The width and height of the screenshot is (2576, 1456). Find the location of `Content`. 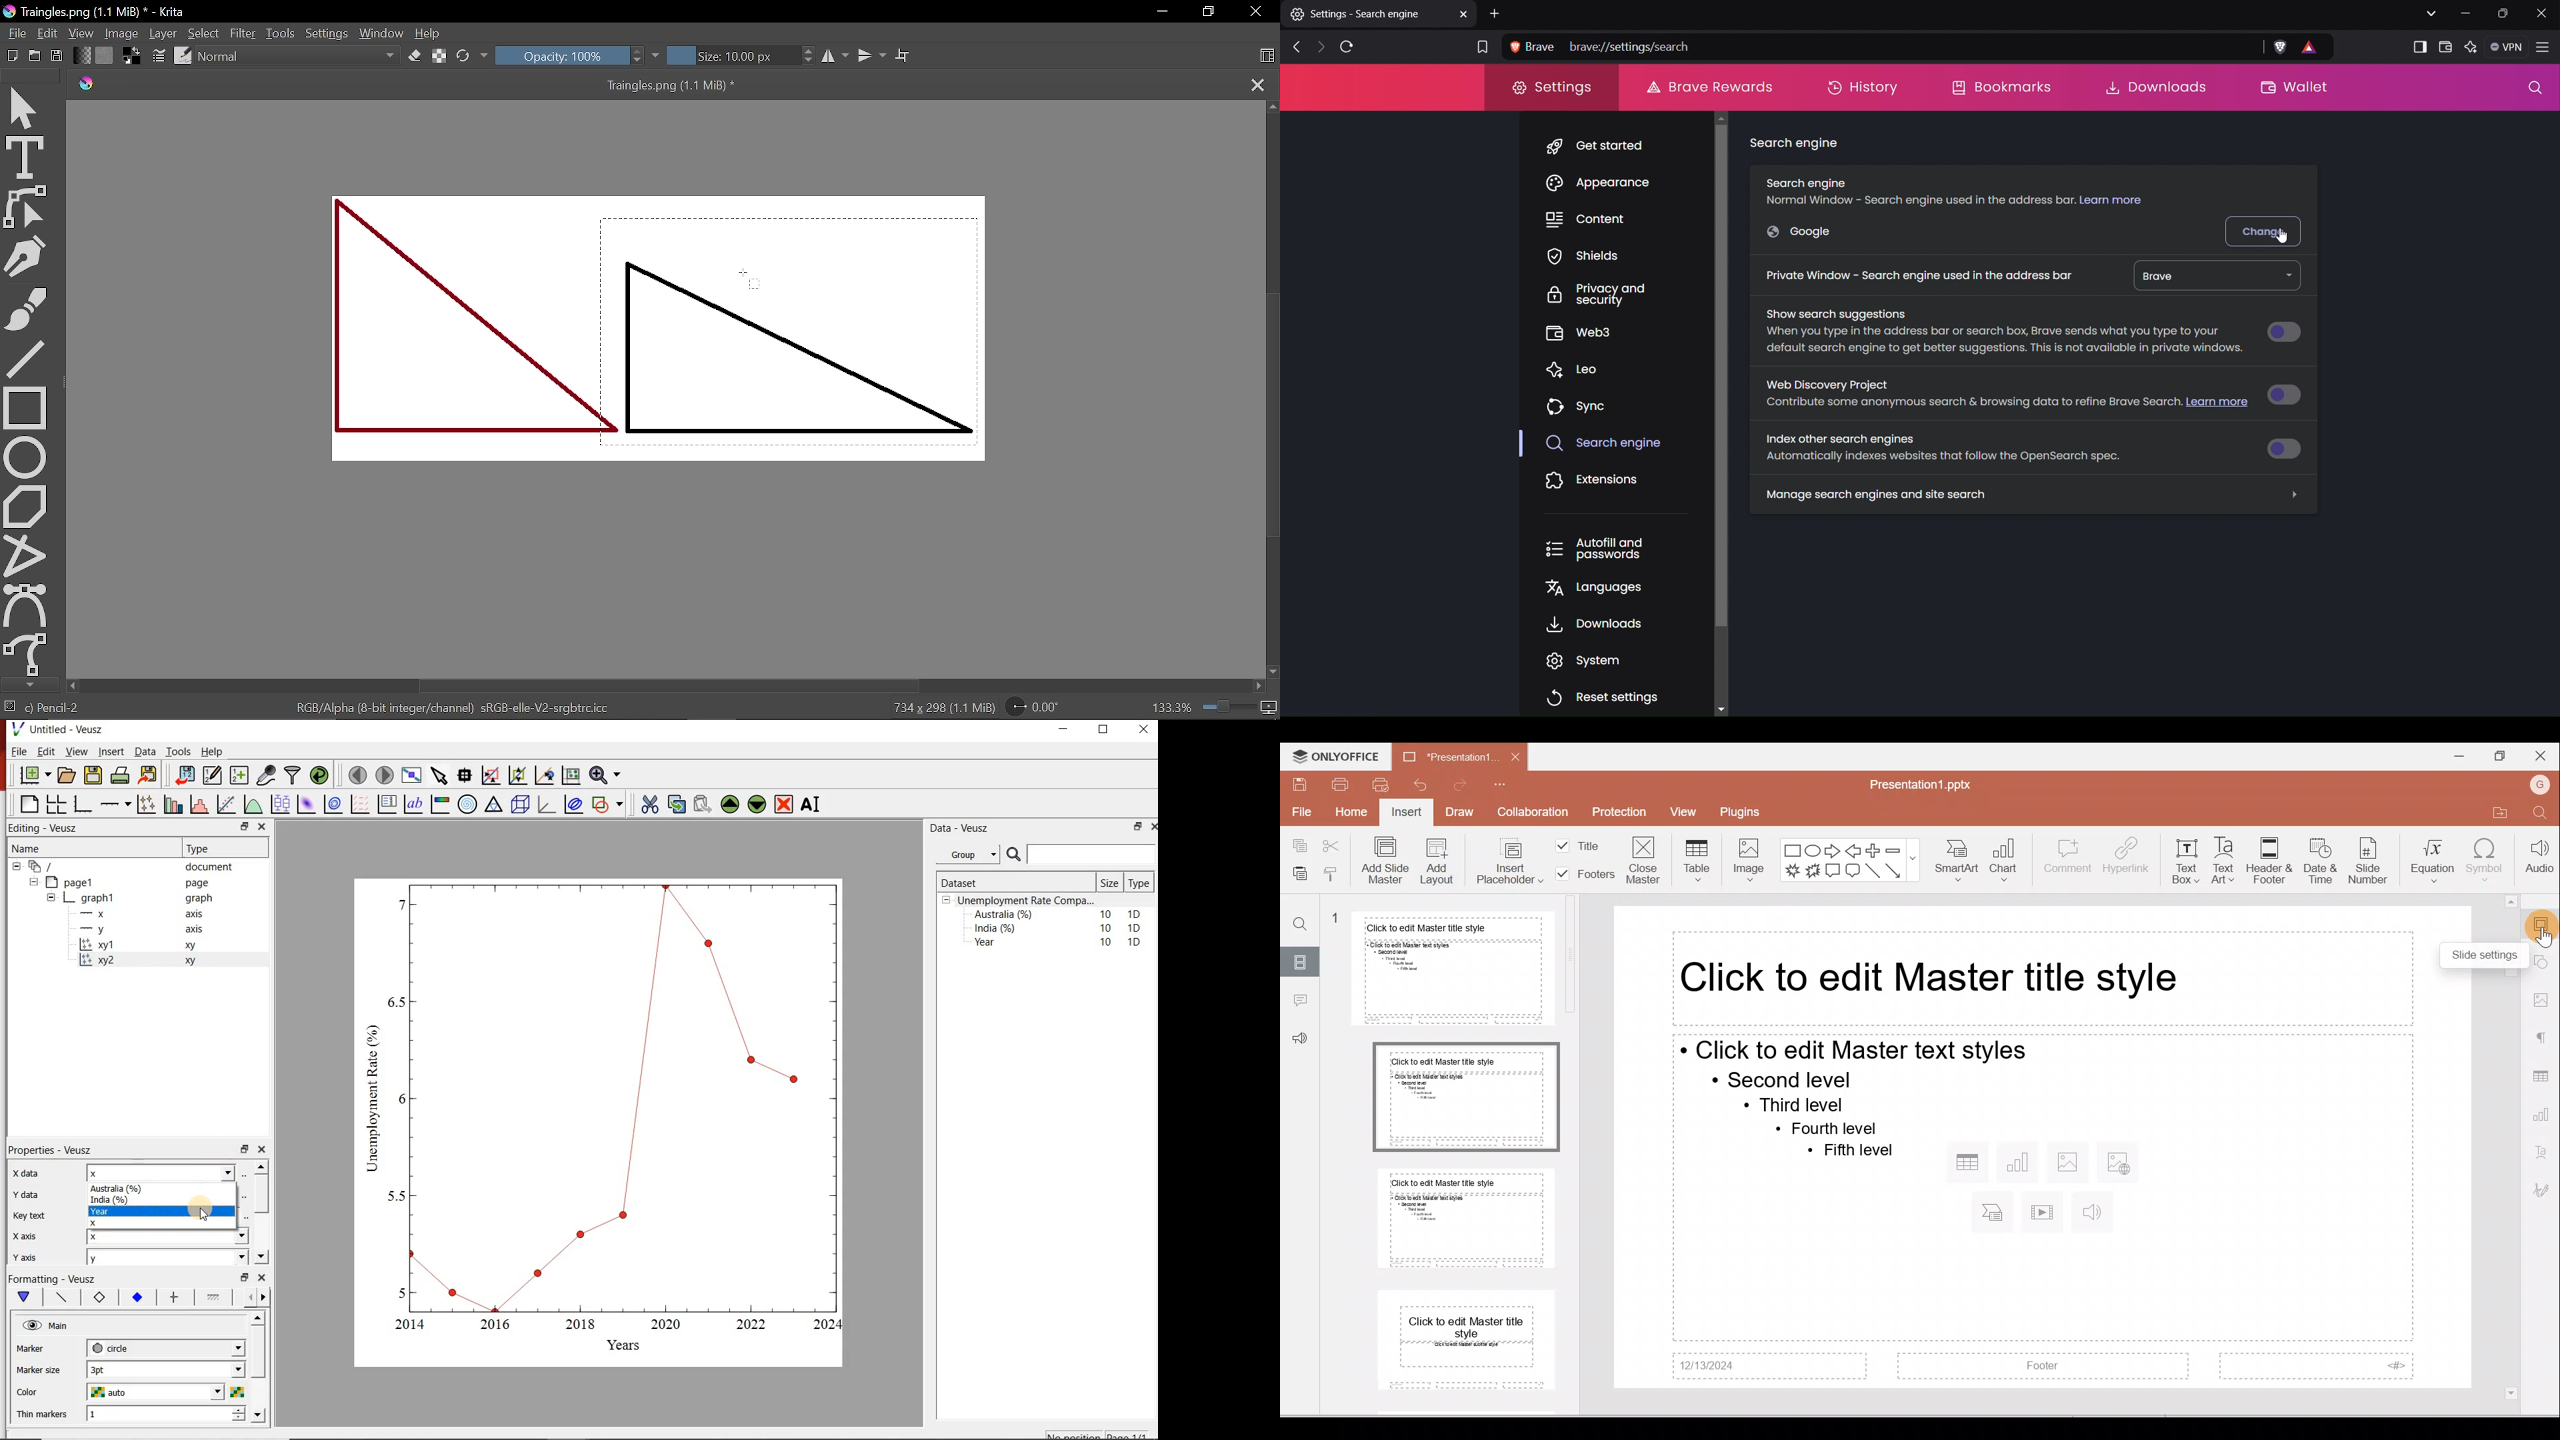

Content is located at coordinates (1591, 219).